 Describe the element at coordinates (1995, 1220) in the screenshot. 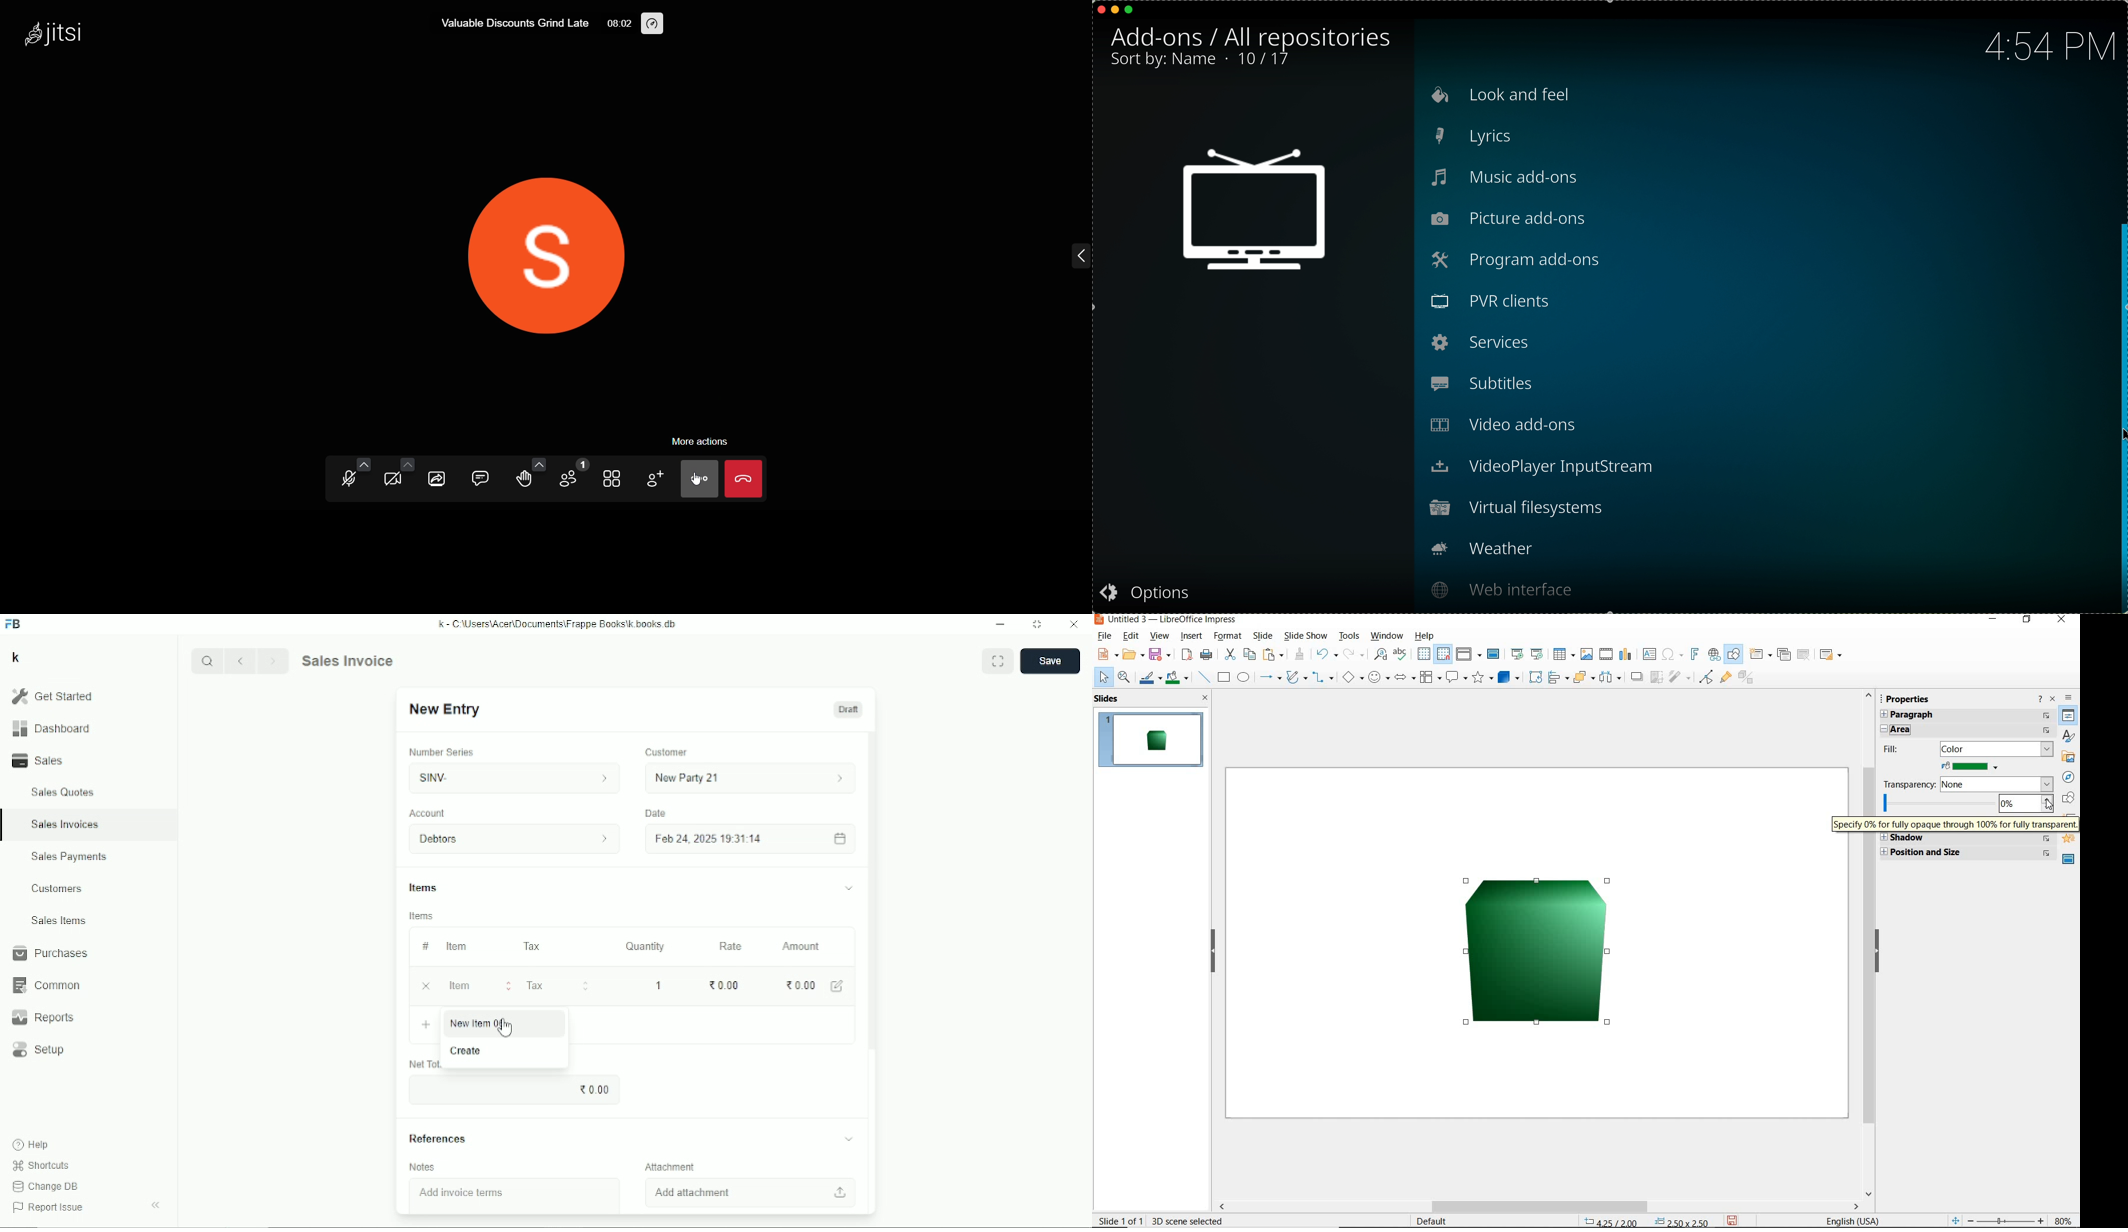

I see `ZOOM OUT OR ZOOM IN` at that location.